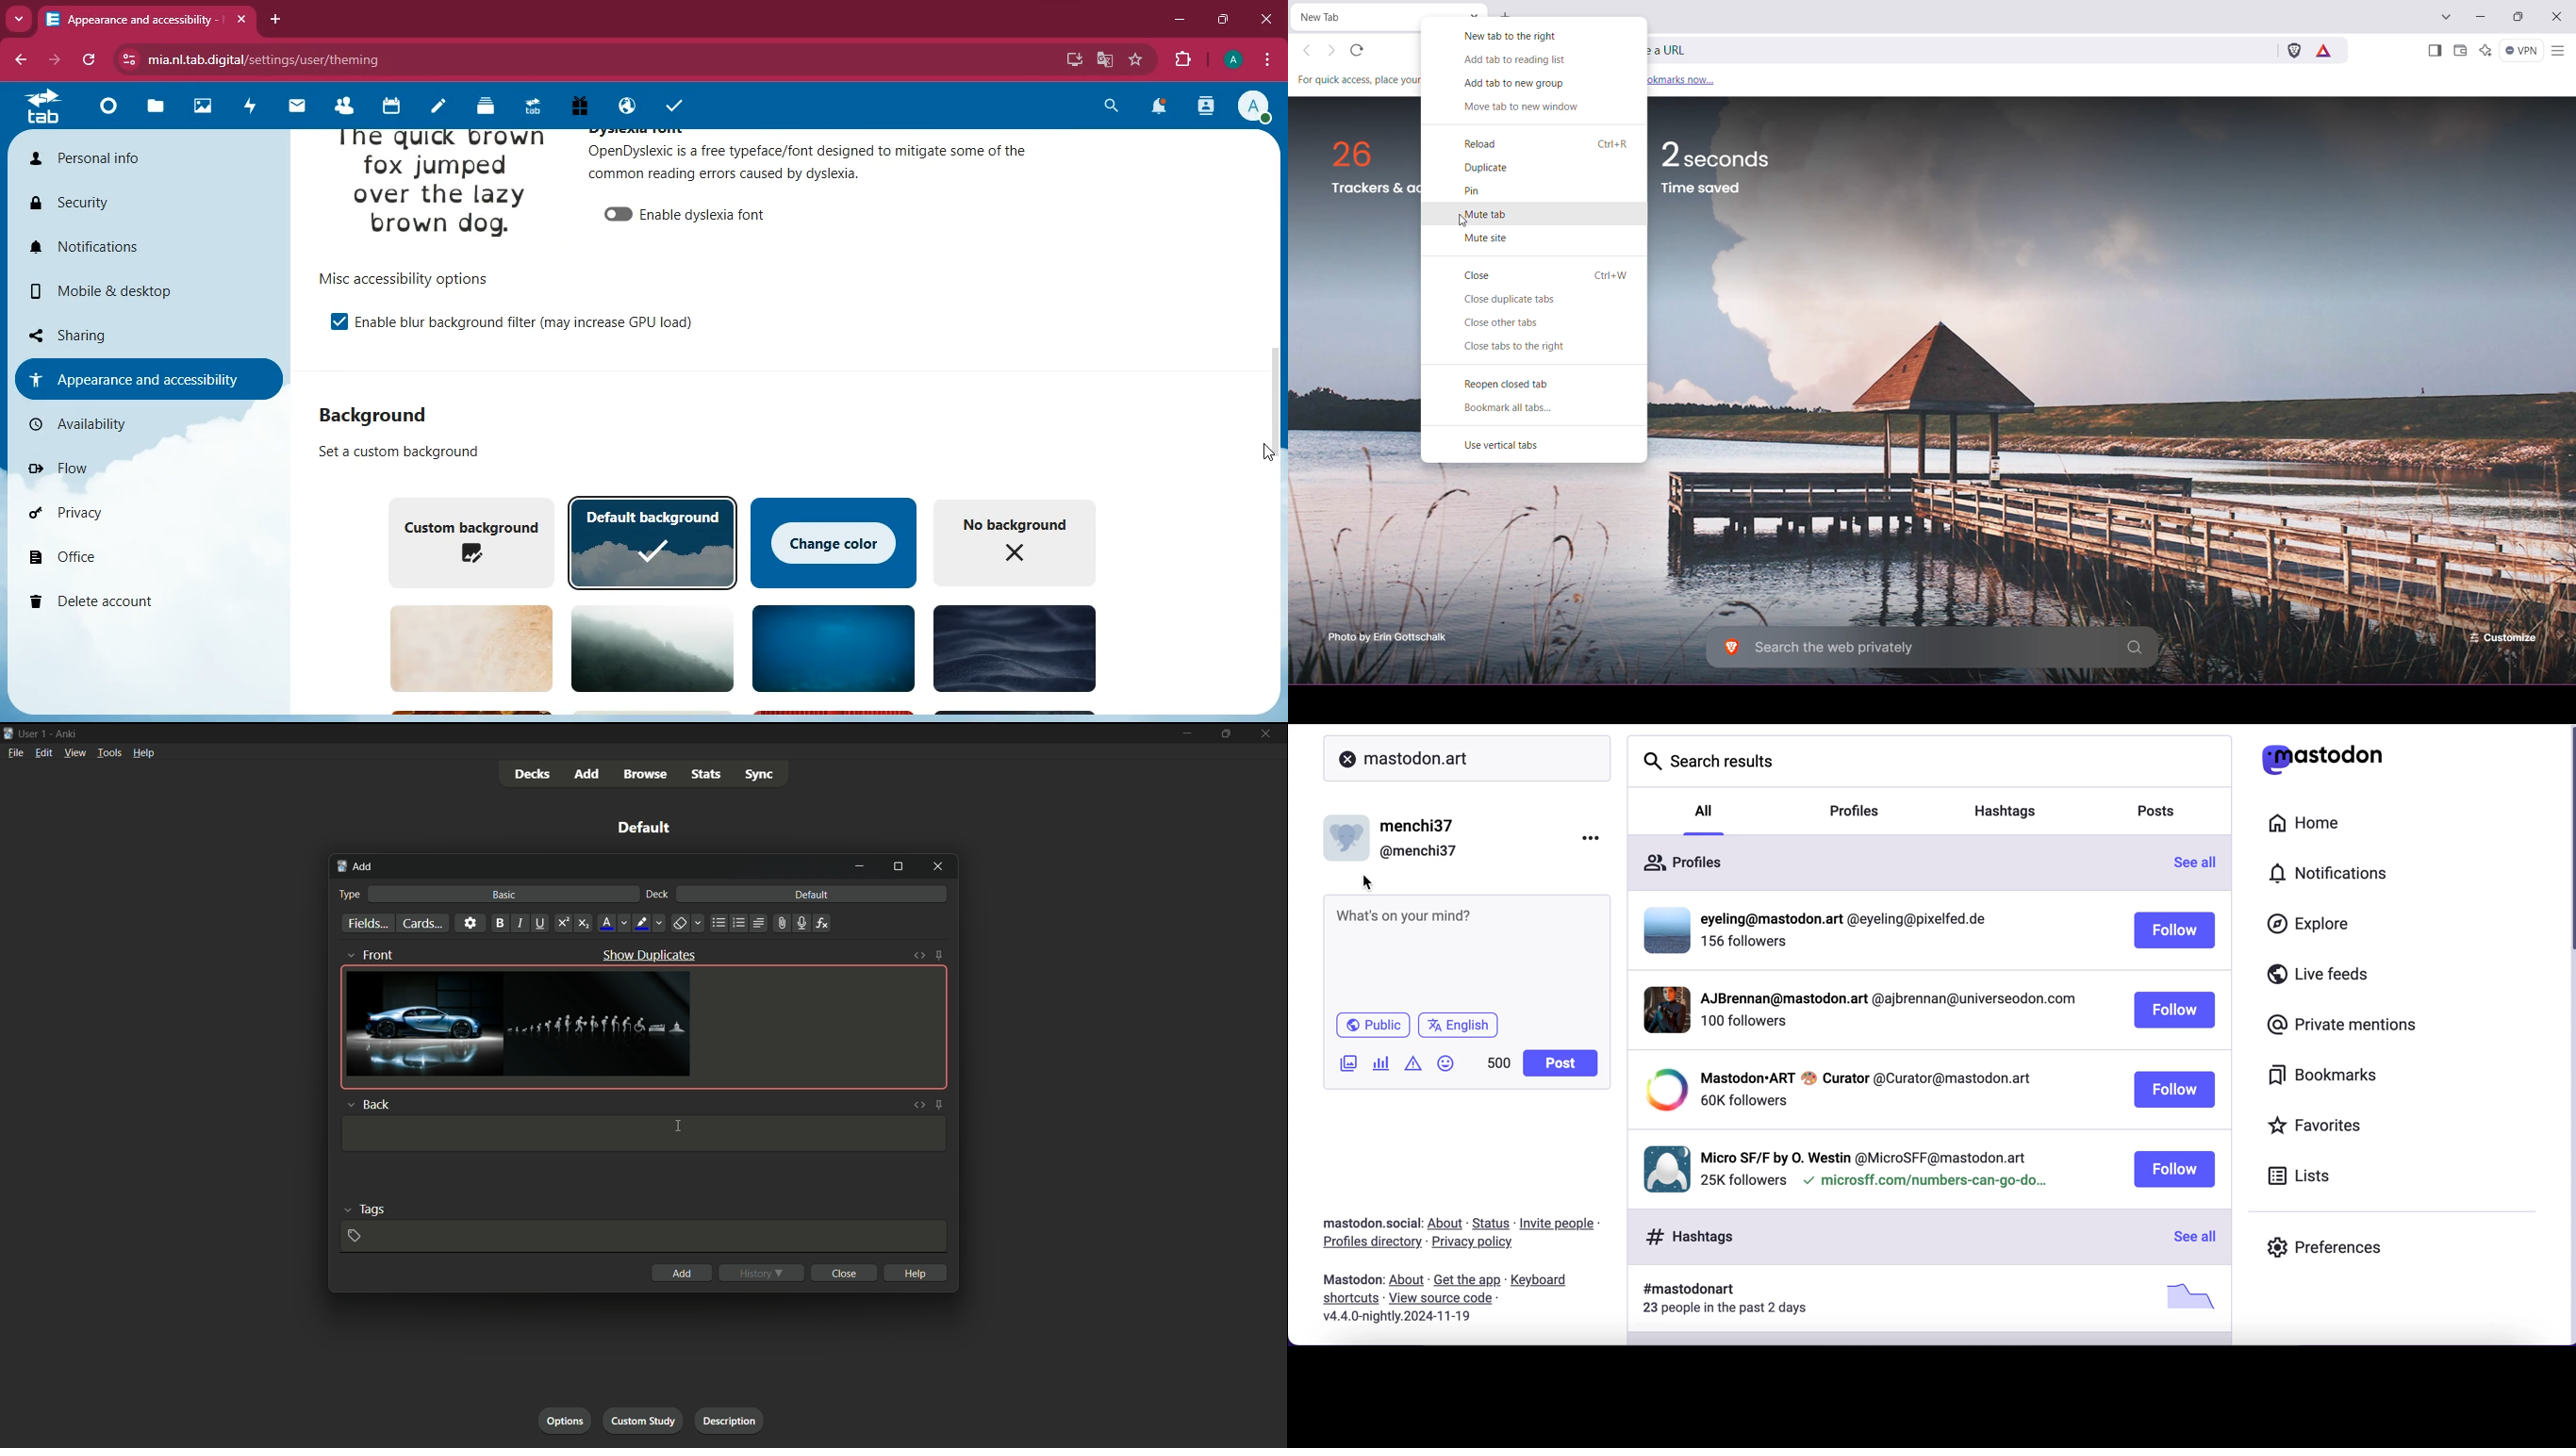 The image size is (2576, 1456). Describe the element at coordinates (367, 924) in the screenshot. I see `fields` at that location.